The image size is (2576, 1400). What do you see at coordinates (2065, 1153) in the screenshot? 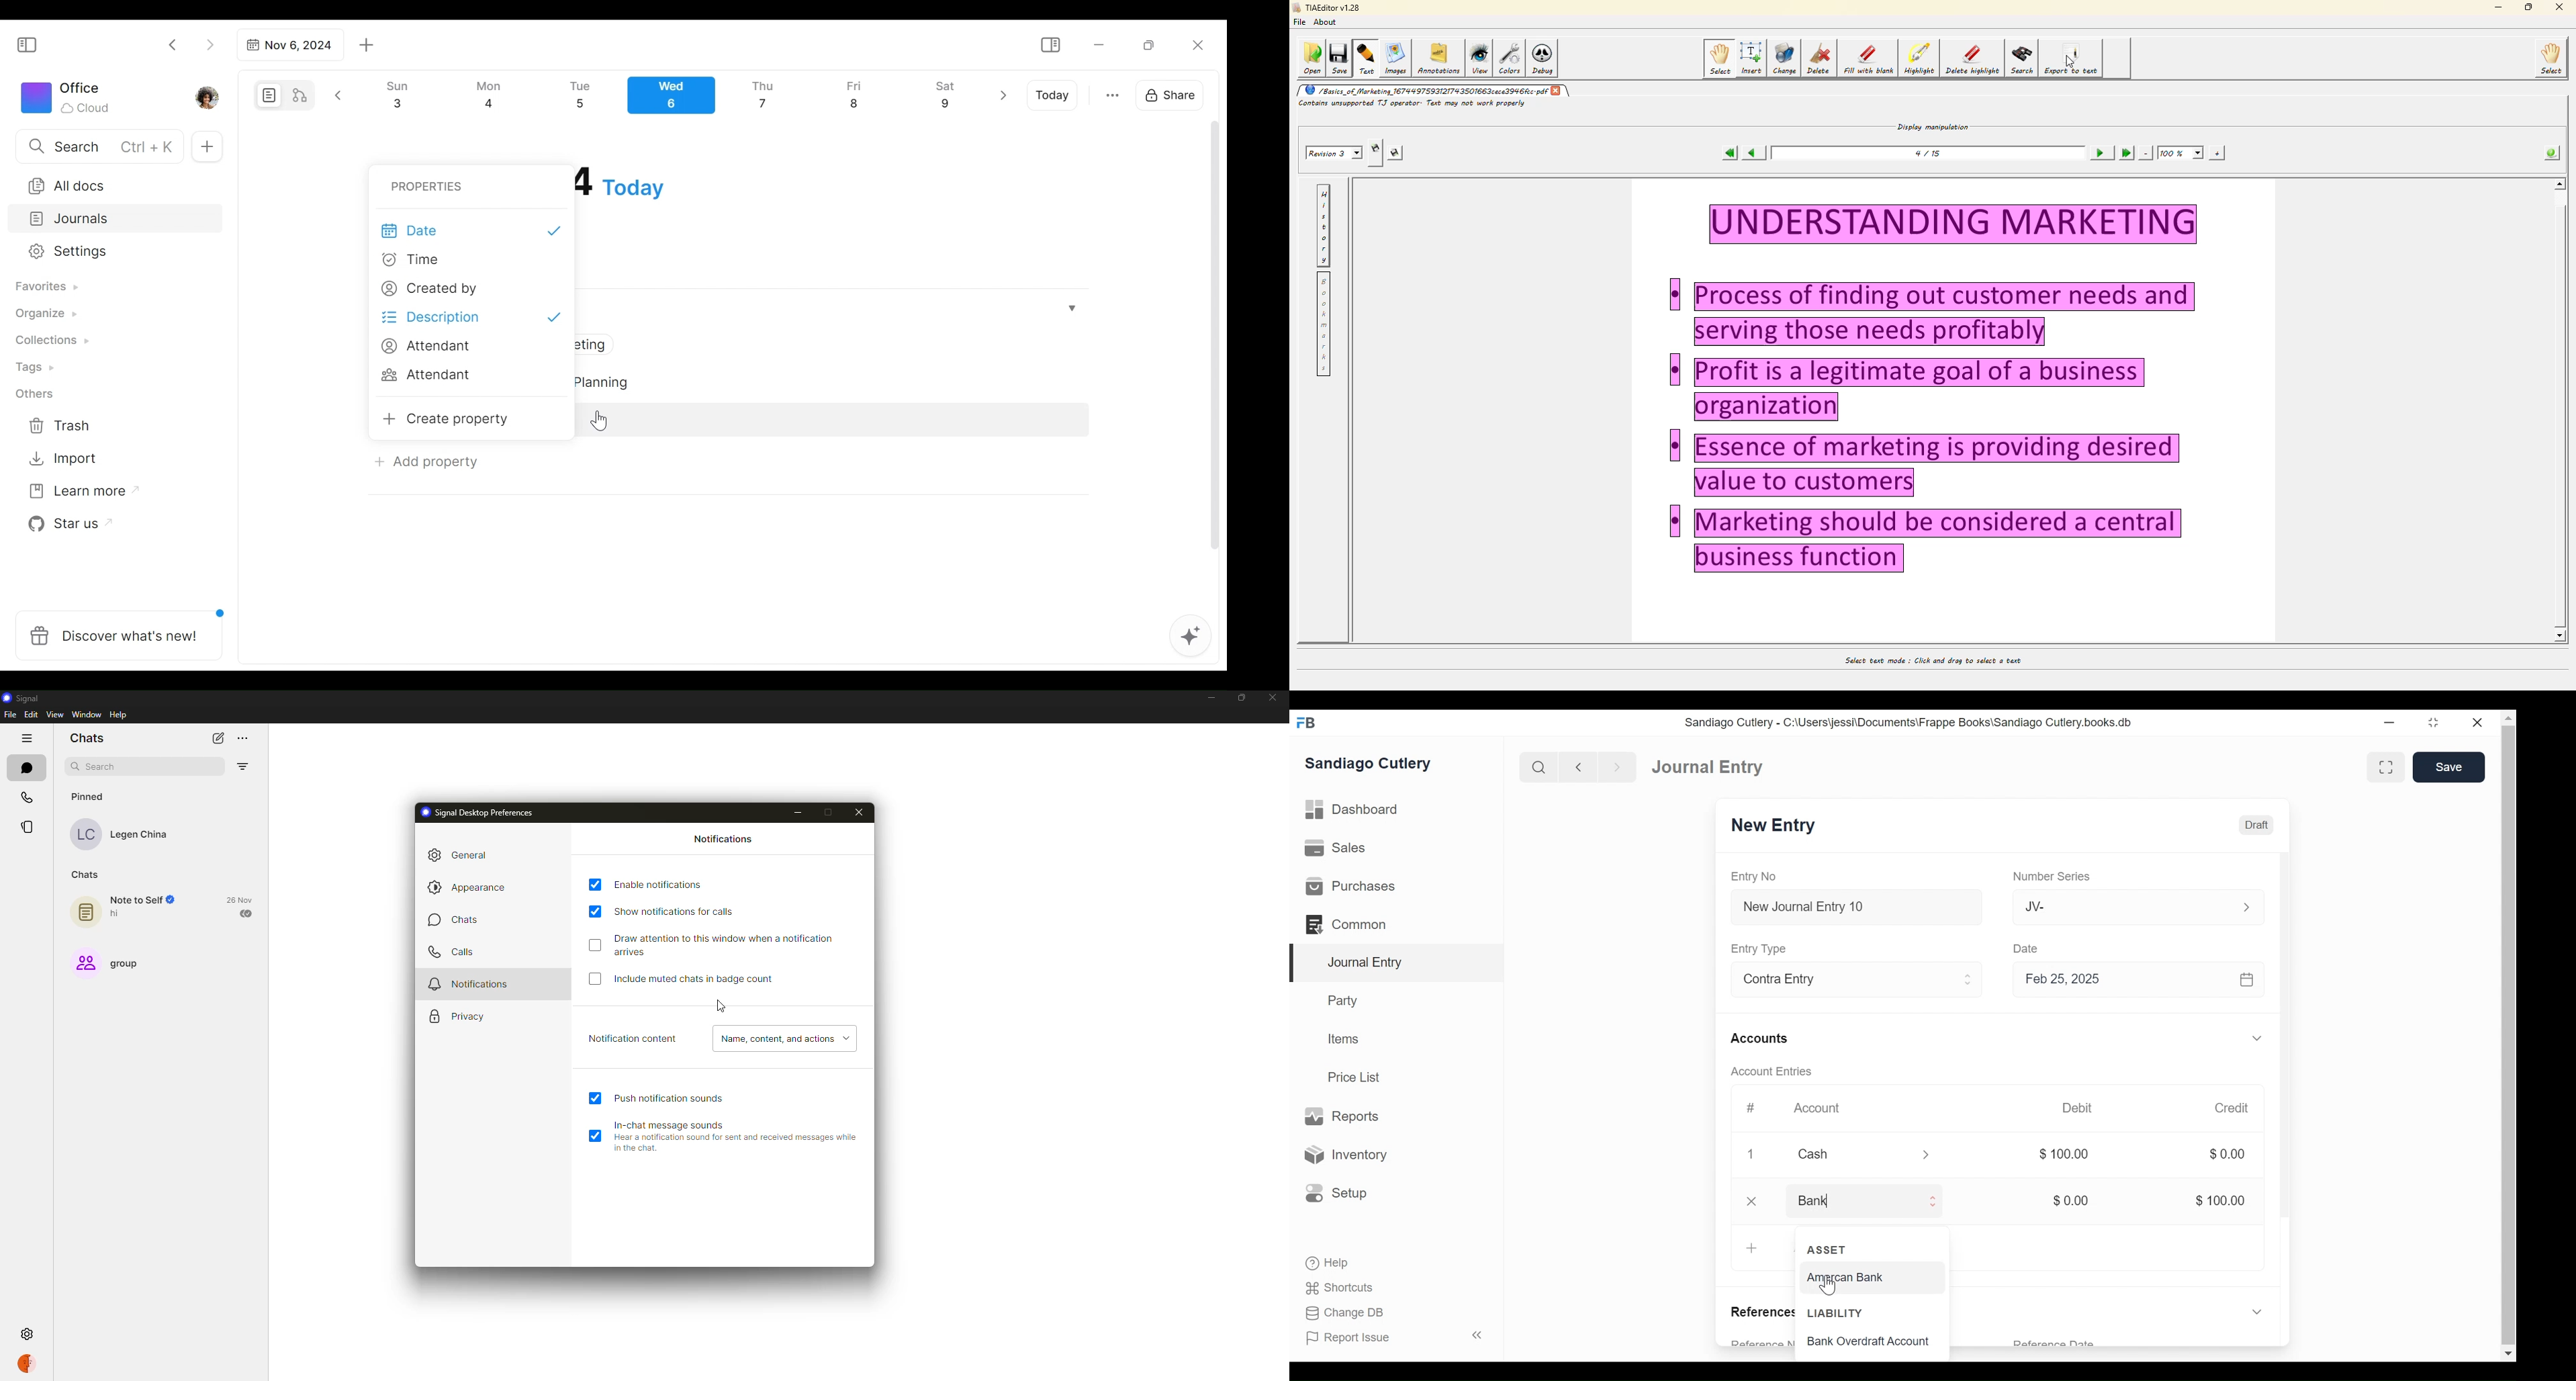
I see `$100.00` at bounding box center [2065, 1153].